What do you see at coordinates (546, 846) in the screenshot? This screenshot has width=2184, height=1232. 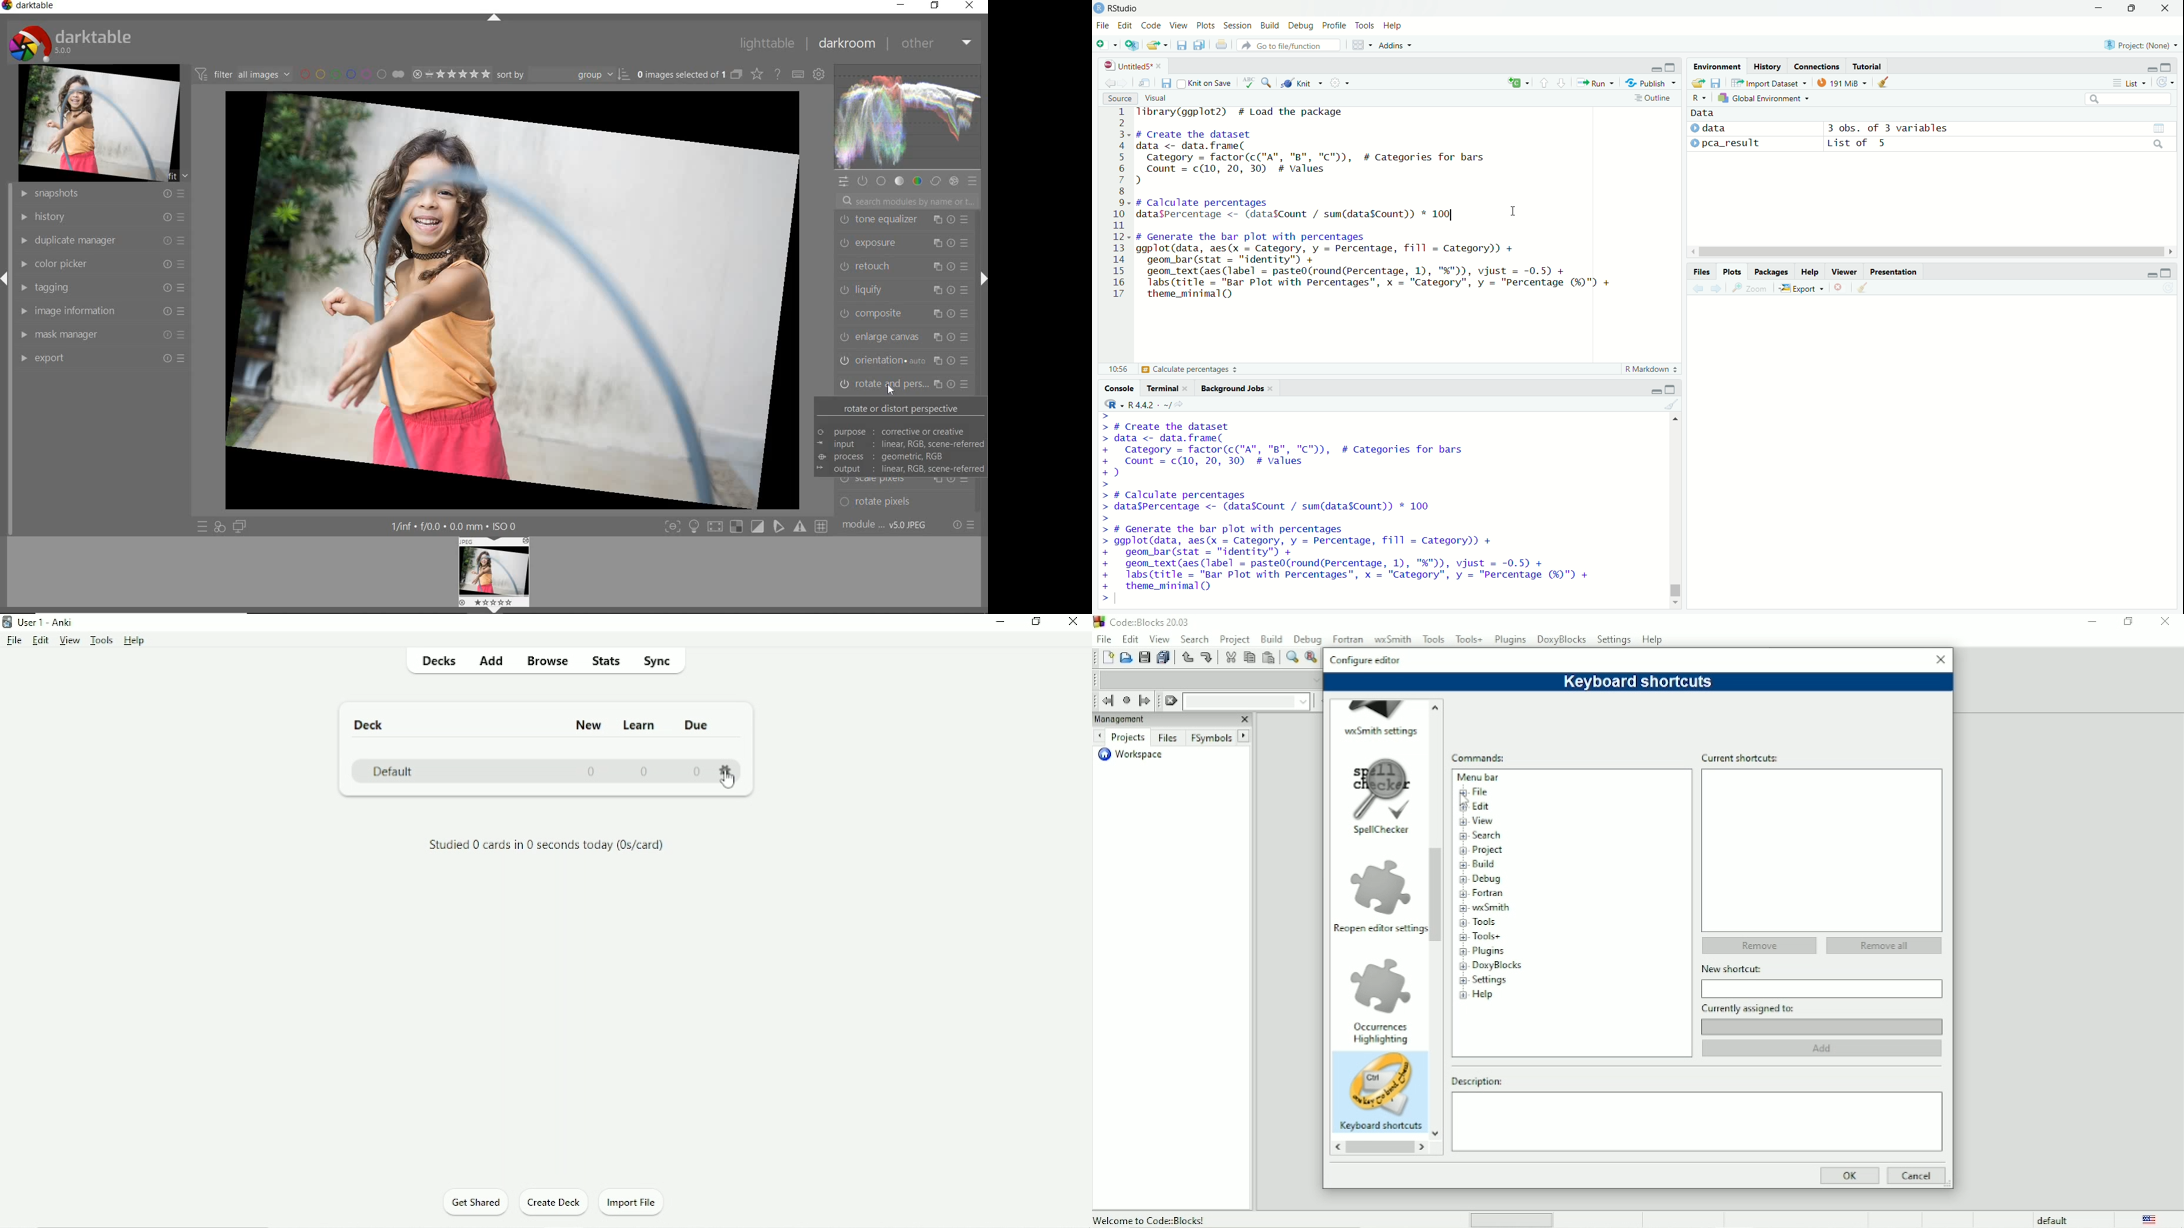 I see `Studied 0 cards in 0 seconds today.` at bounding box center [546, 846].